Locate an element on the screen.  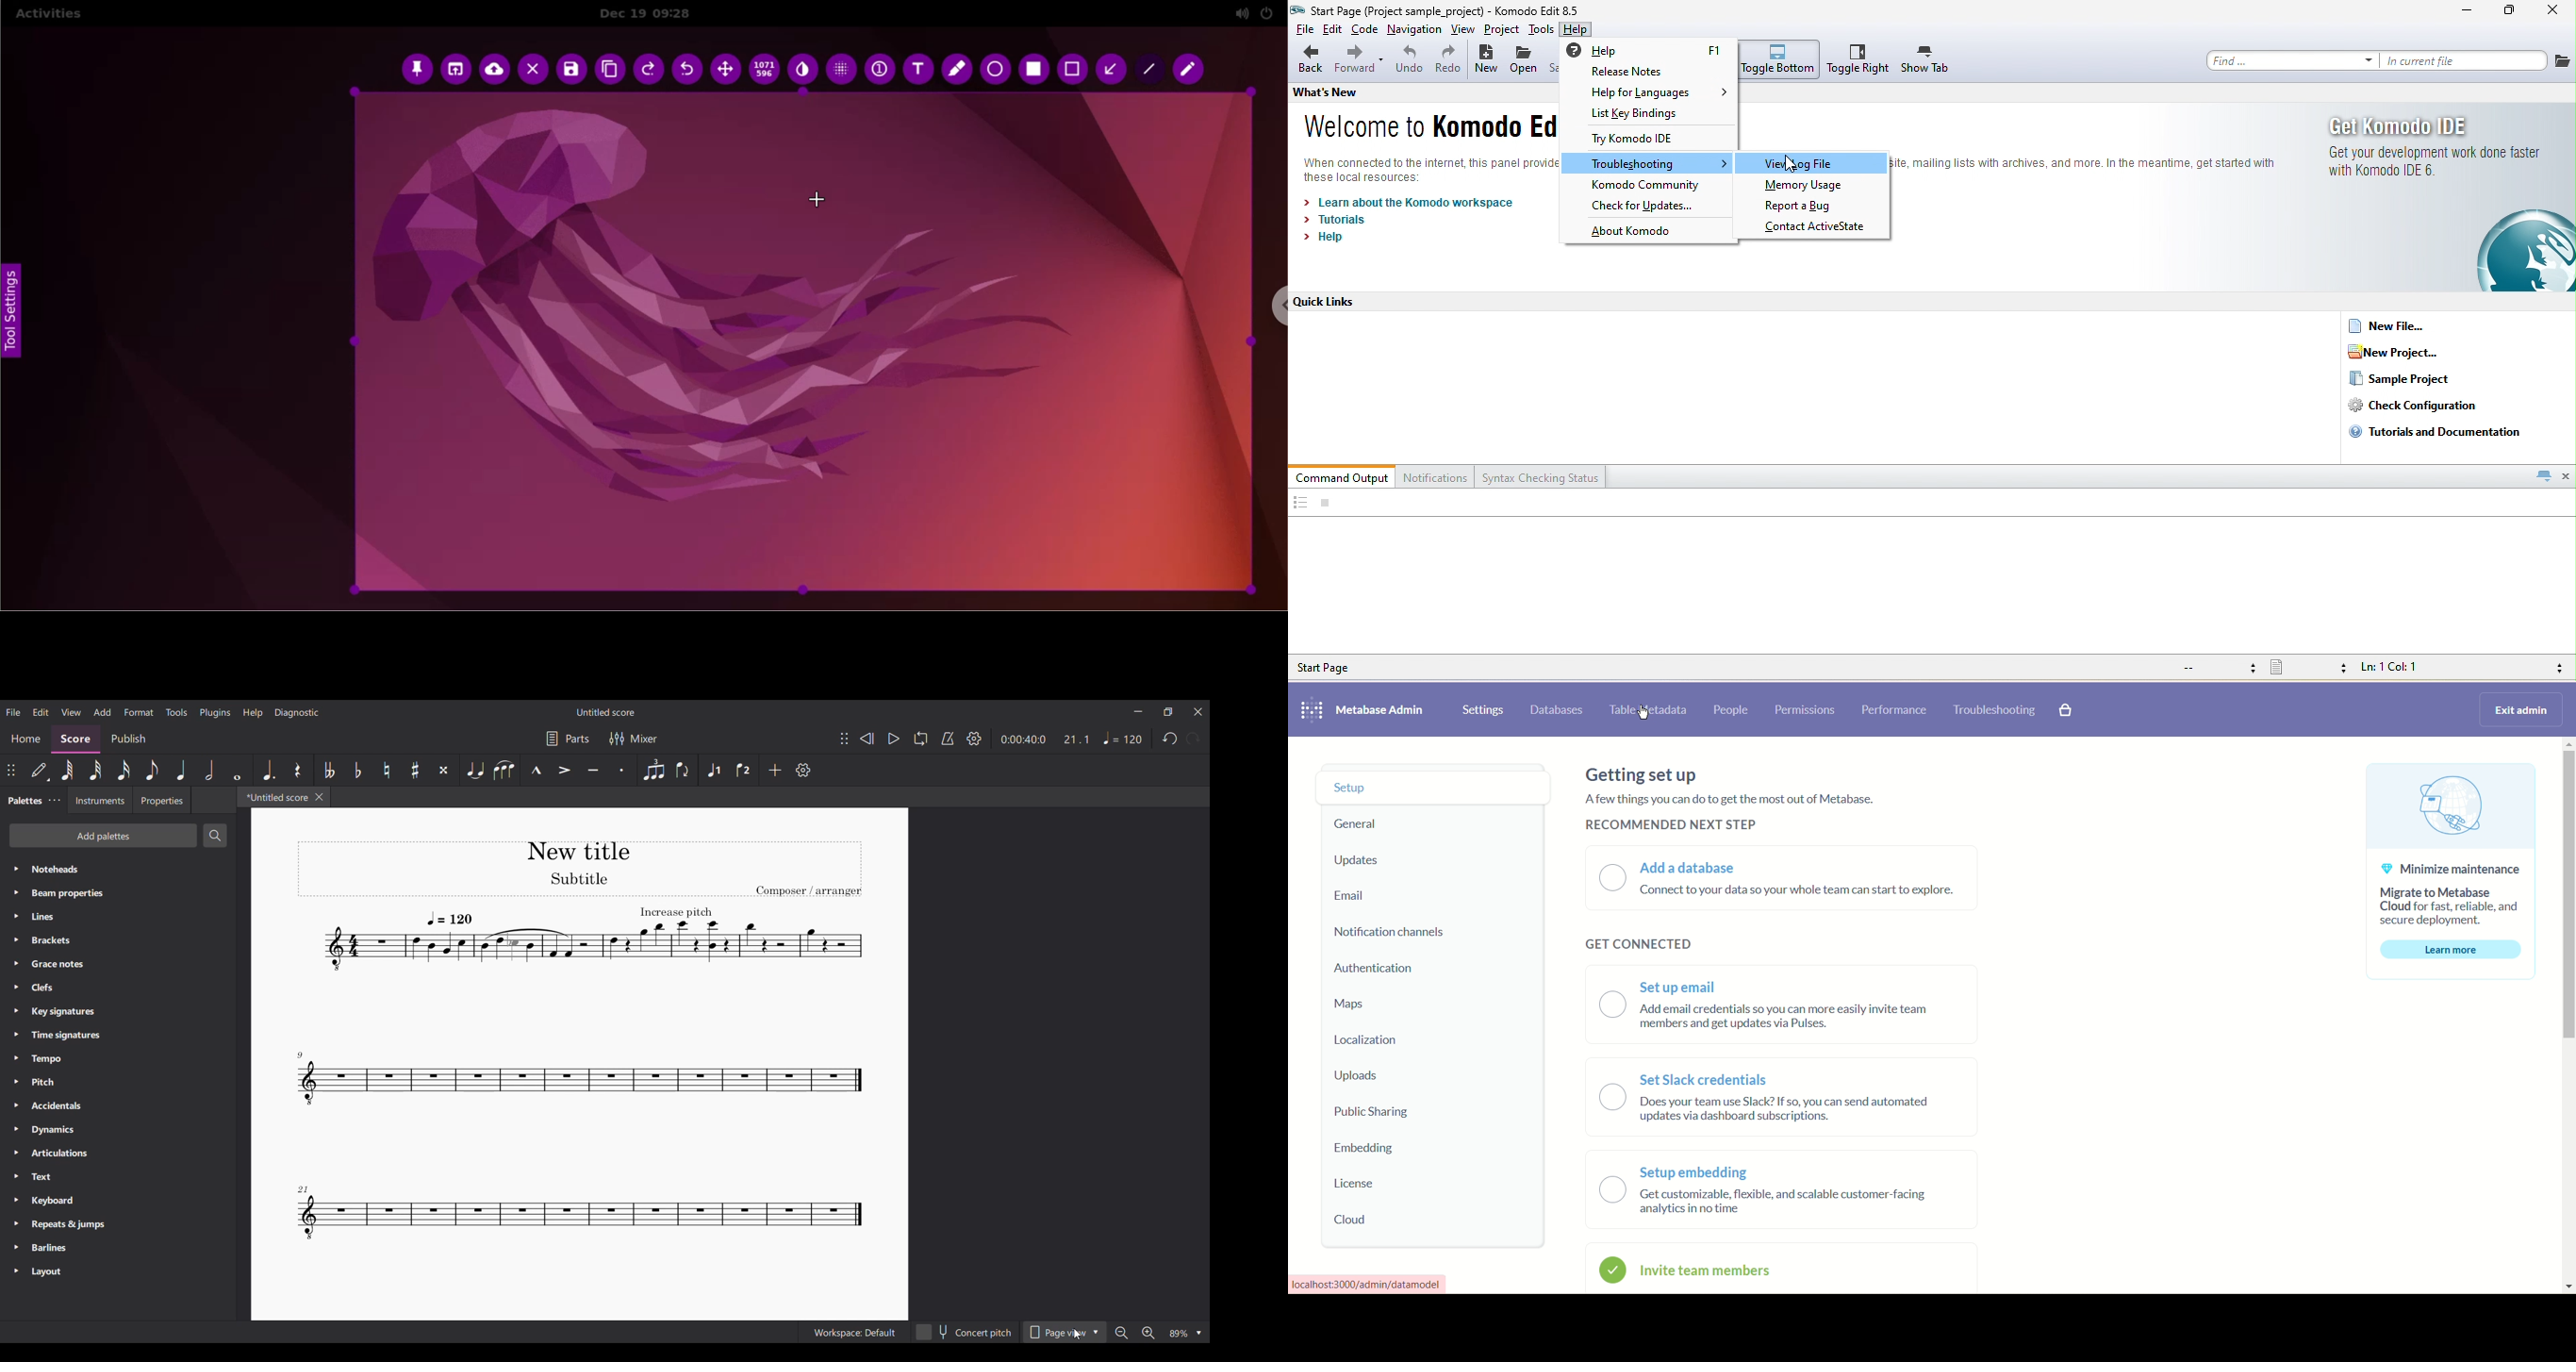
Articulations is located at coordinates (117, 1153).